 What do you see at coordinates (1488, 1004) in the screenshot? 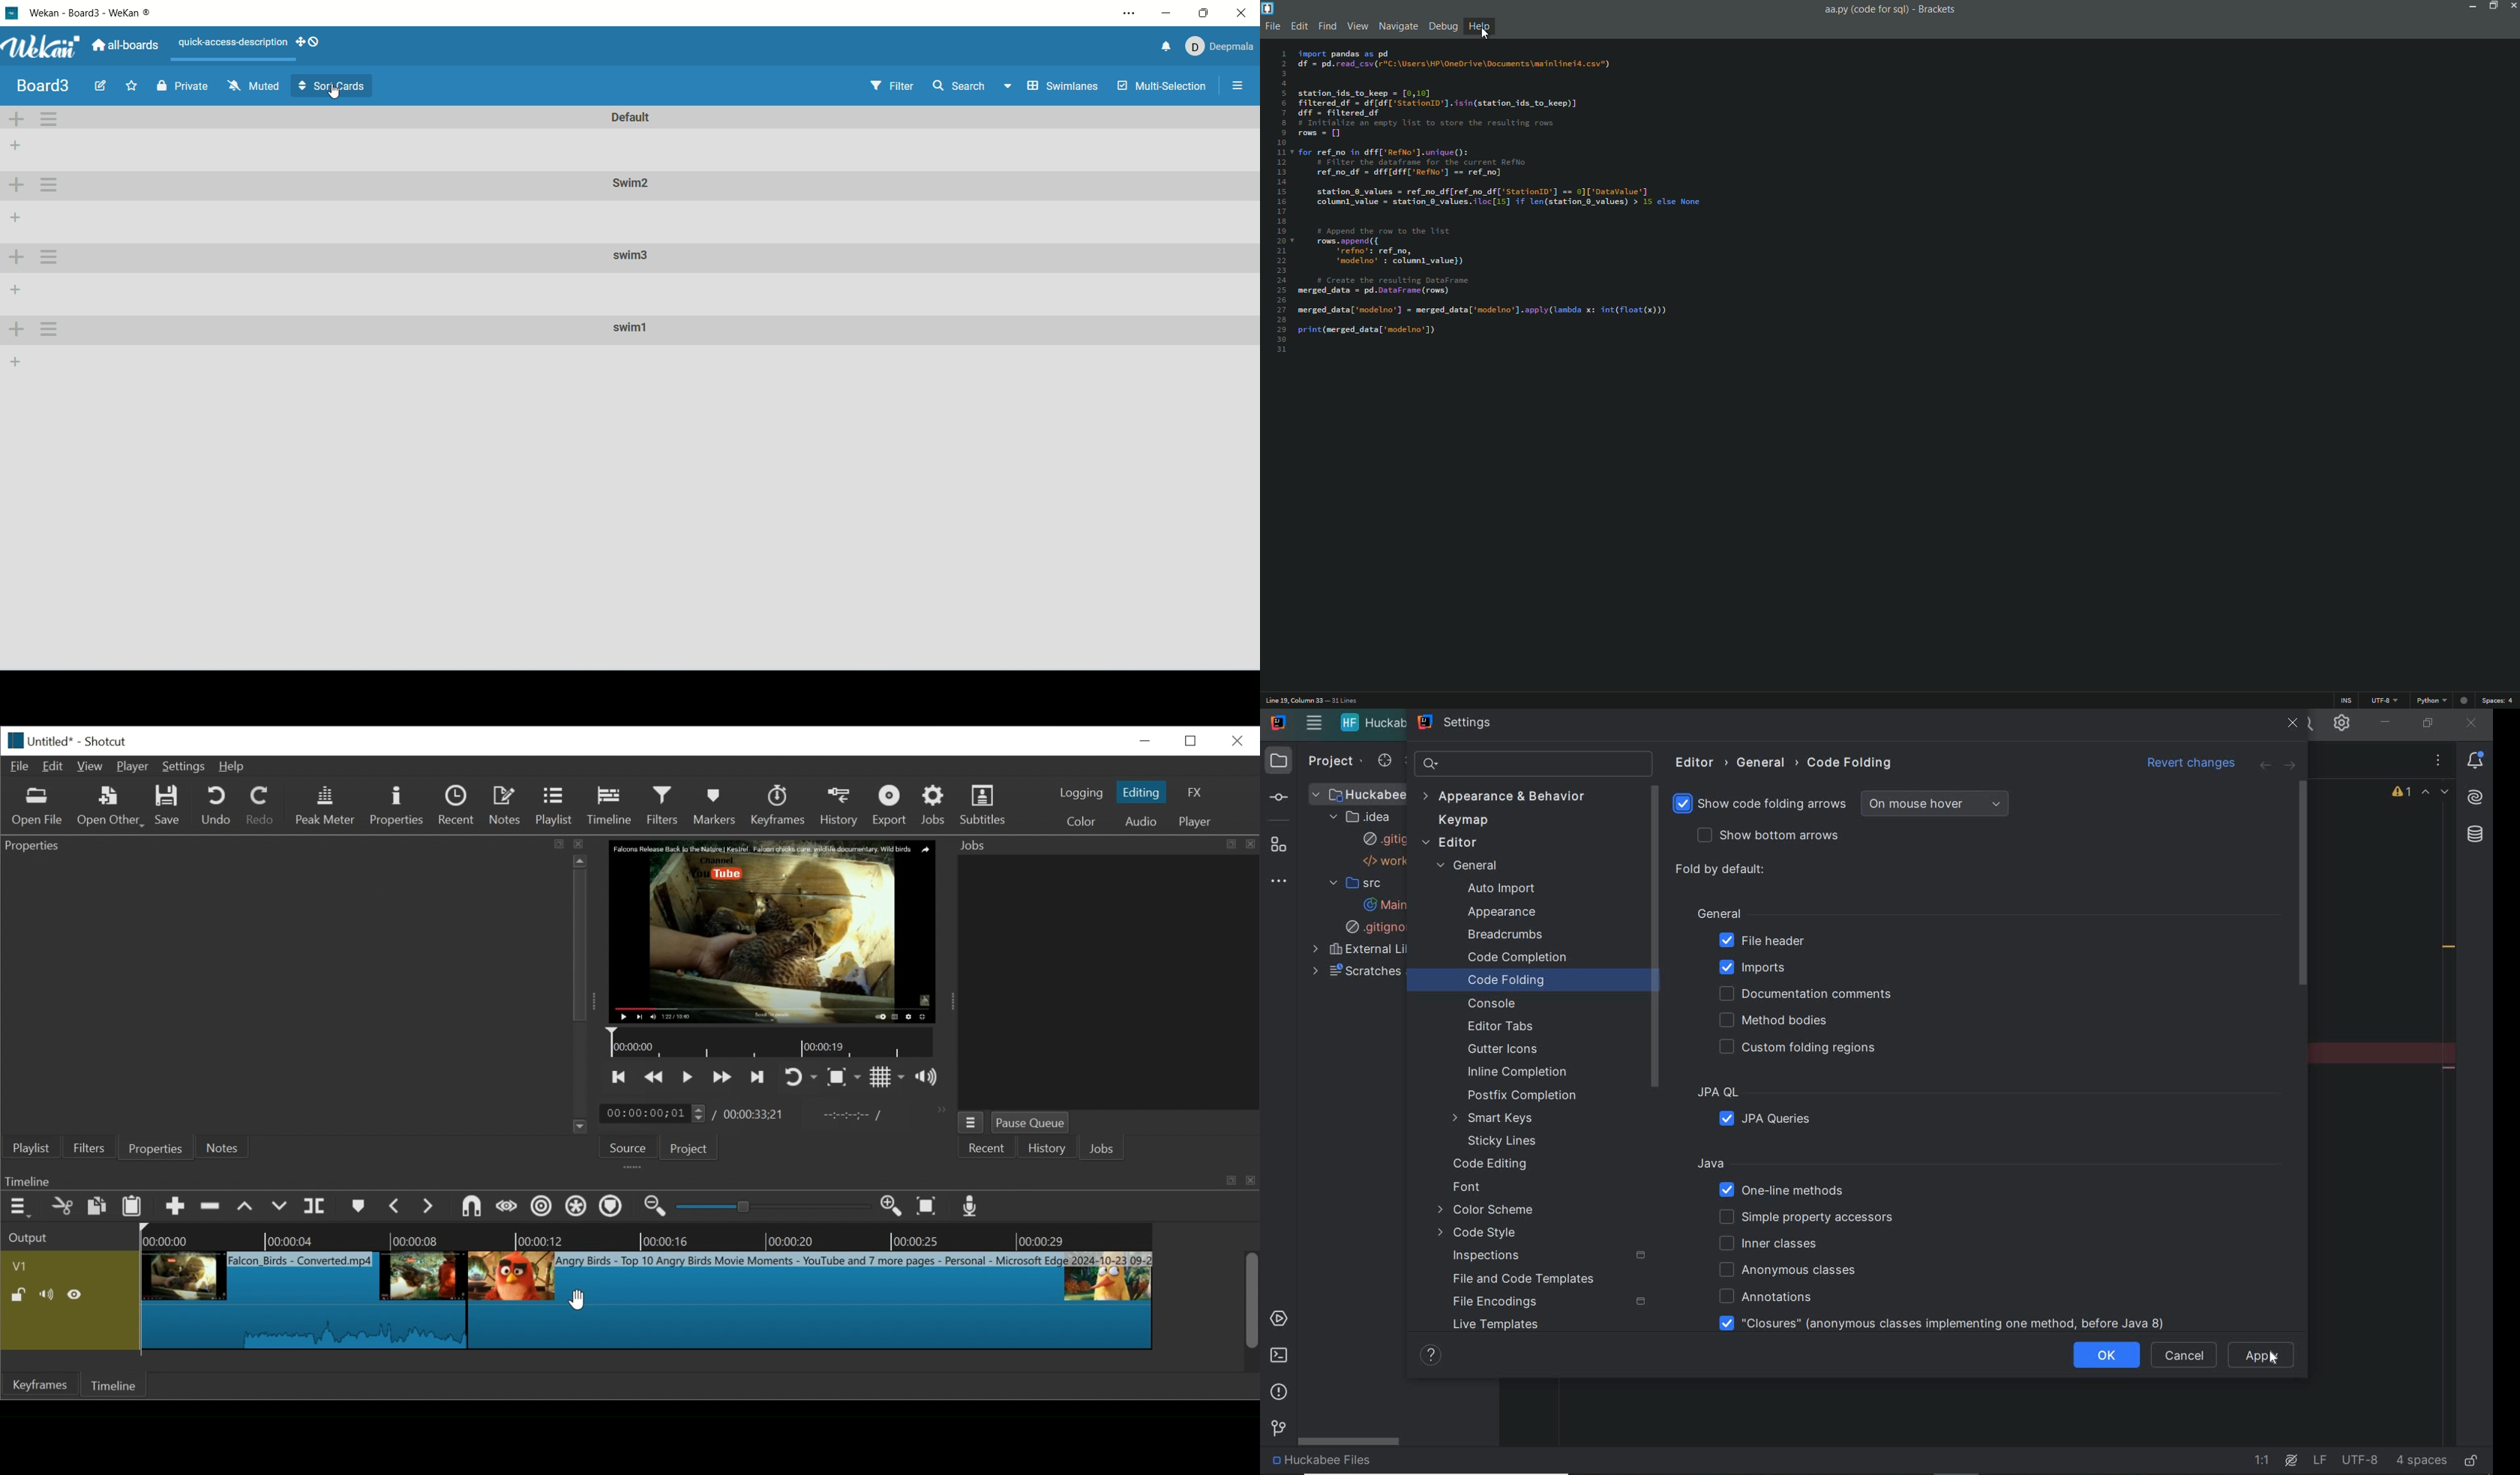
I see `console` at bounding box center [1488, 1004].